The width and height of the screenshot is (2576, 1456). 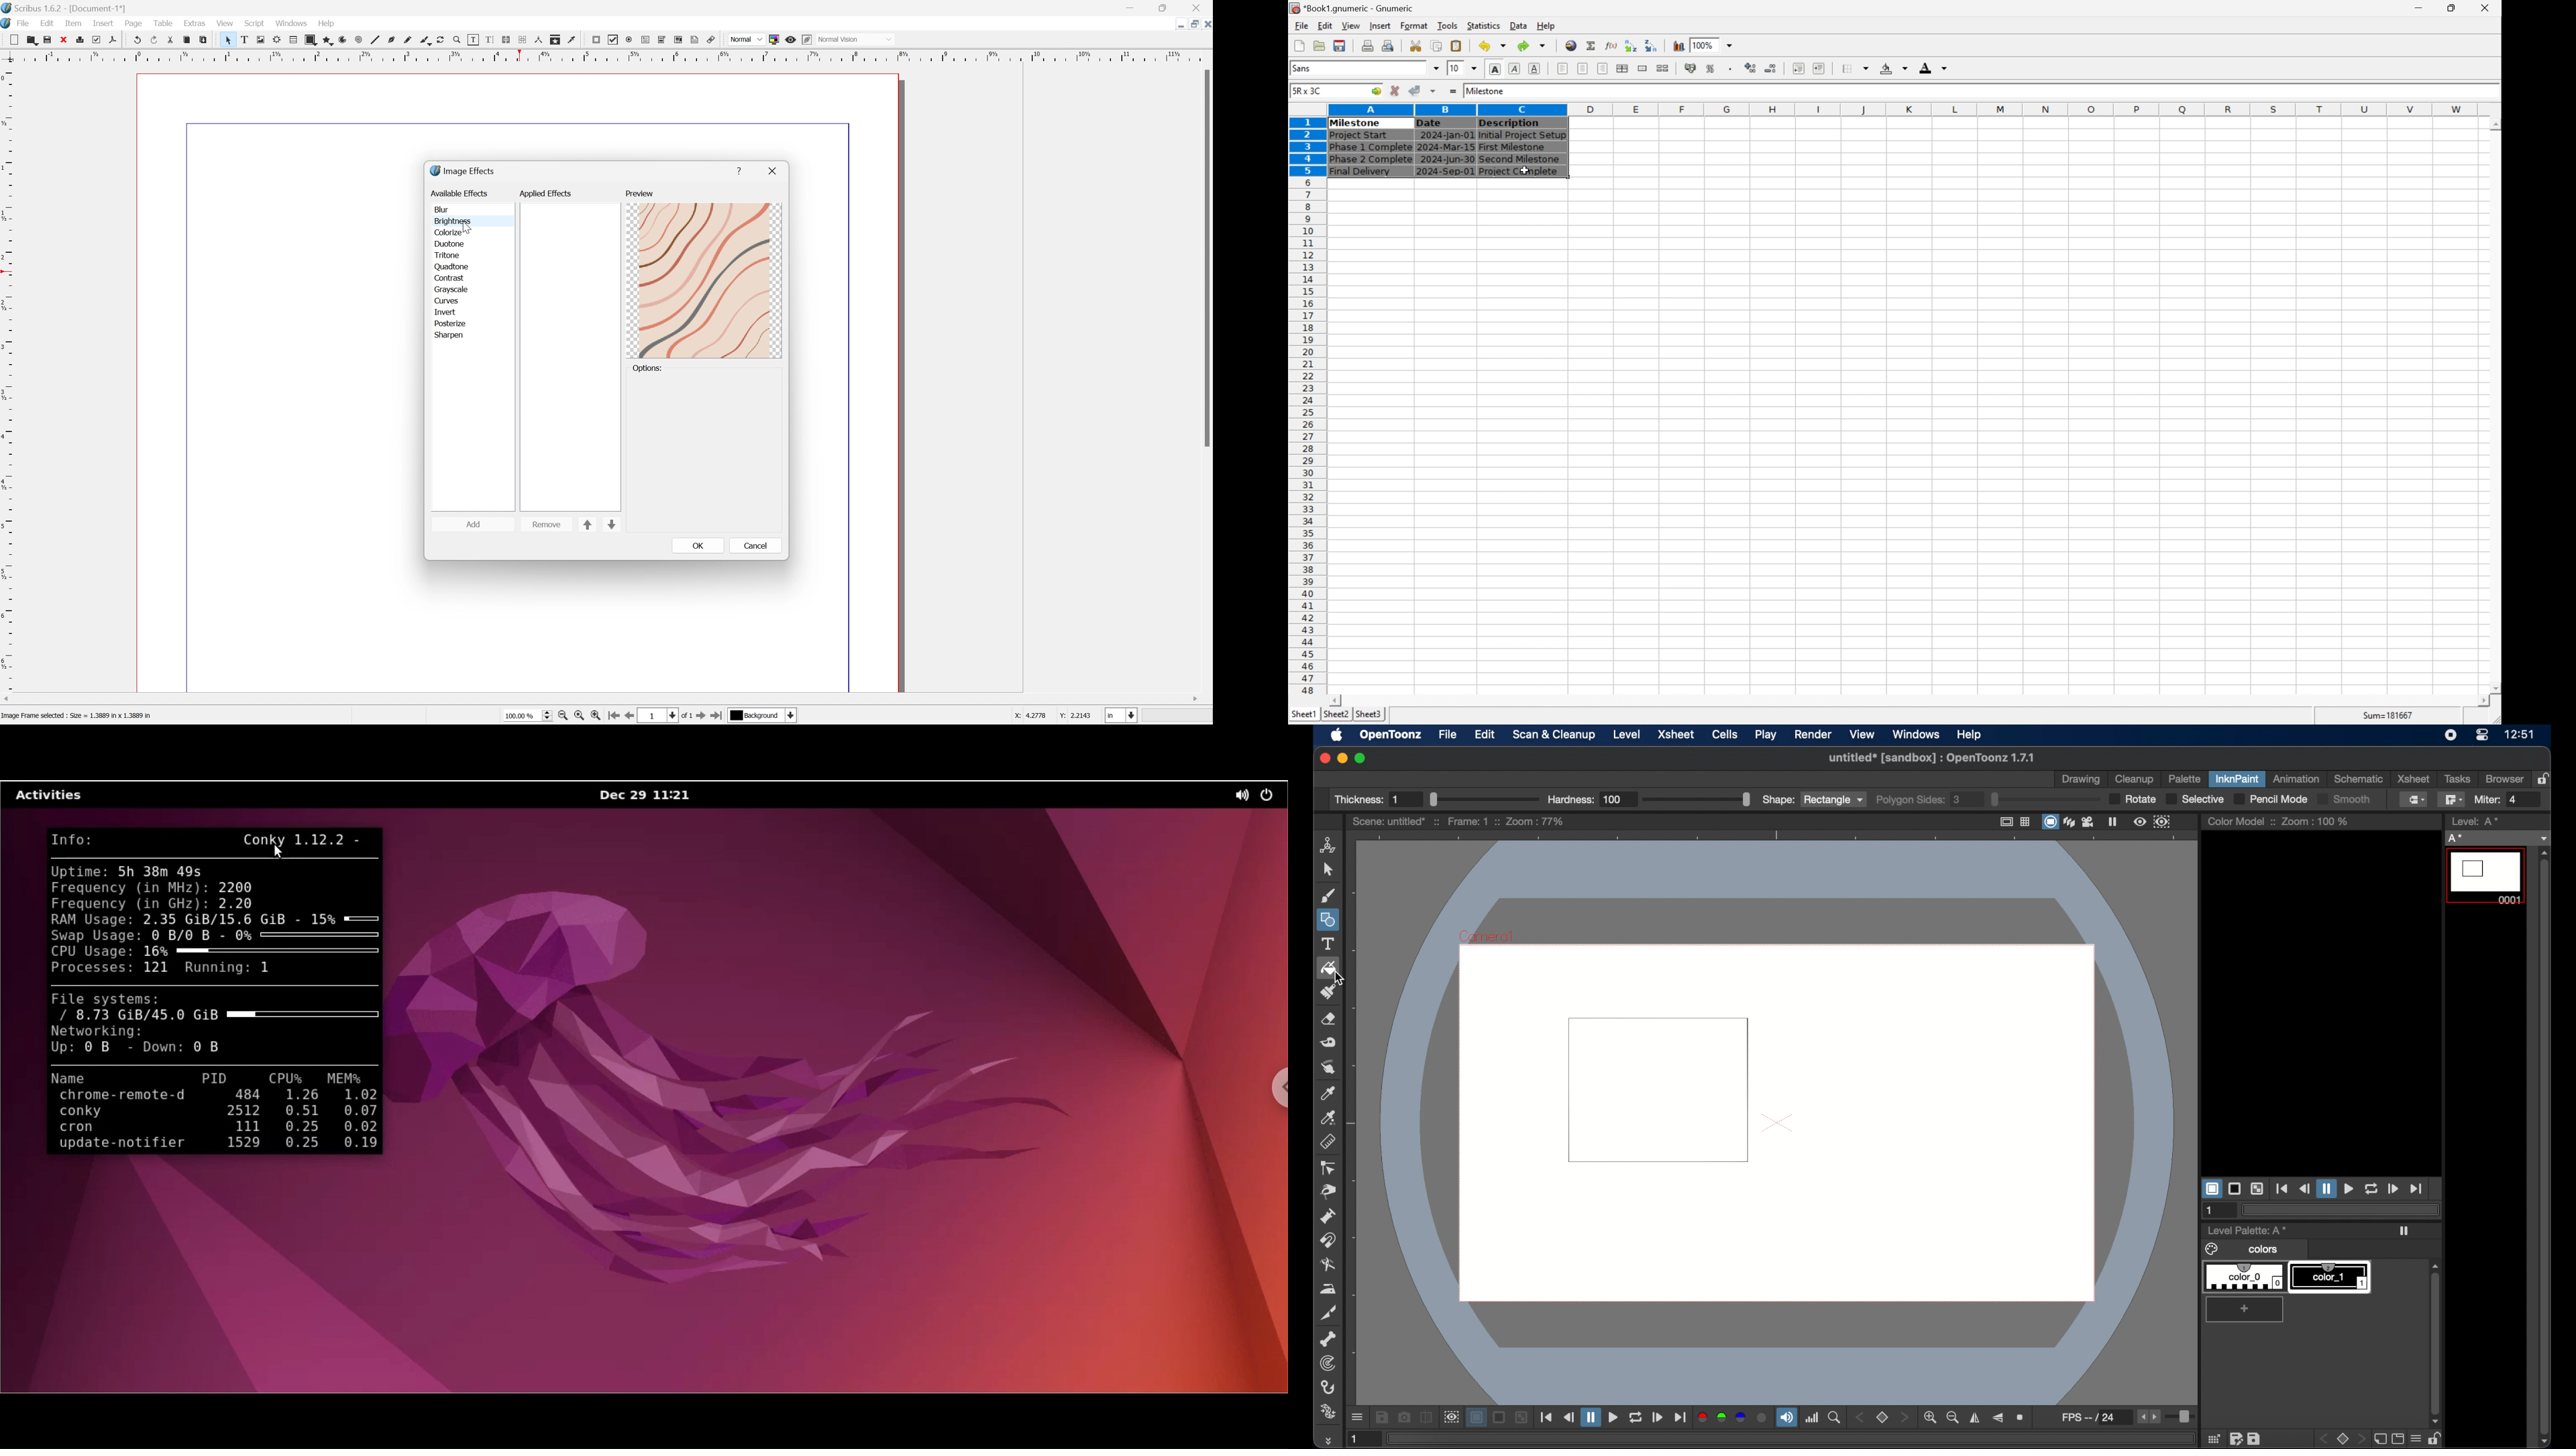 I want to click on play, so click(x=2348, y=1189).